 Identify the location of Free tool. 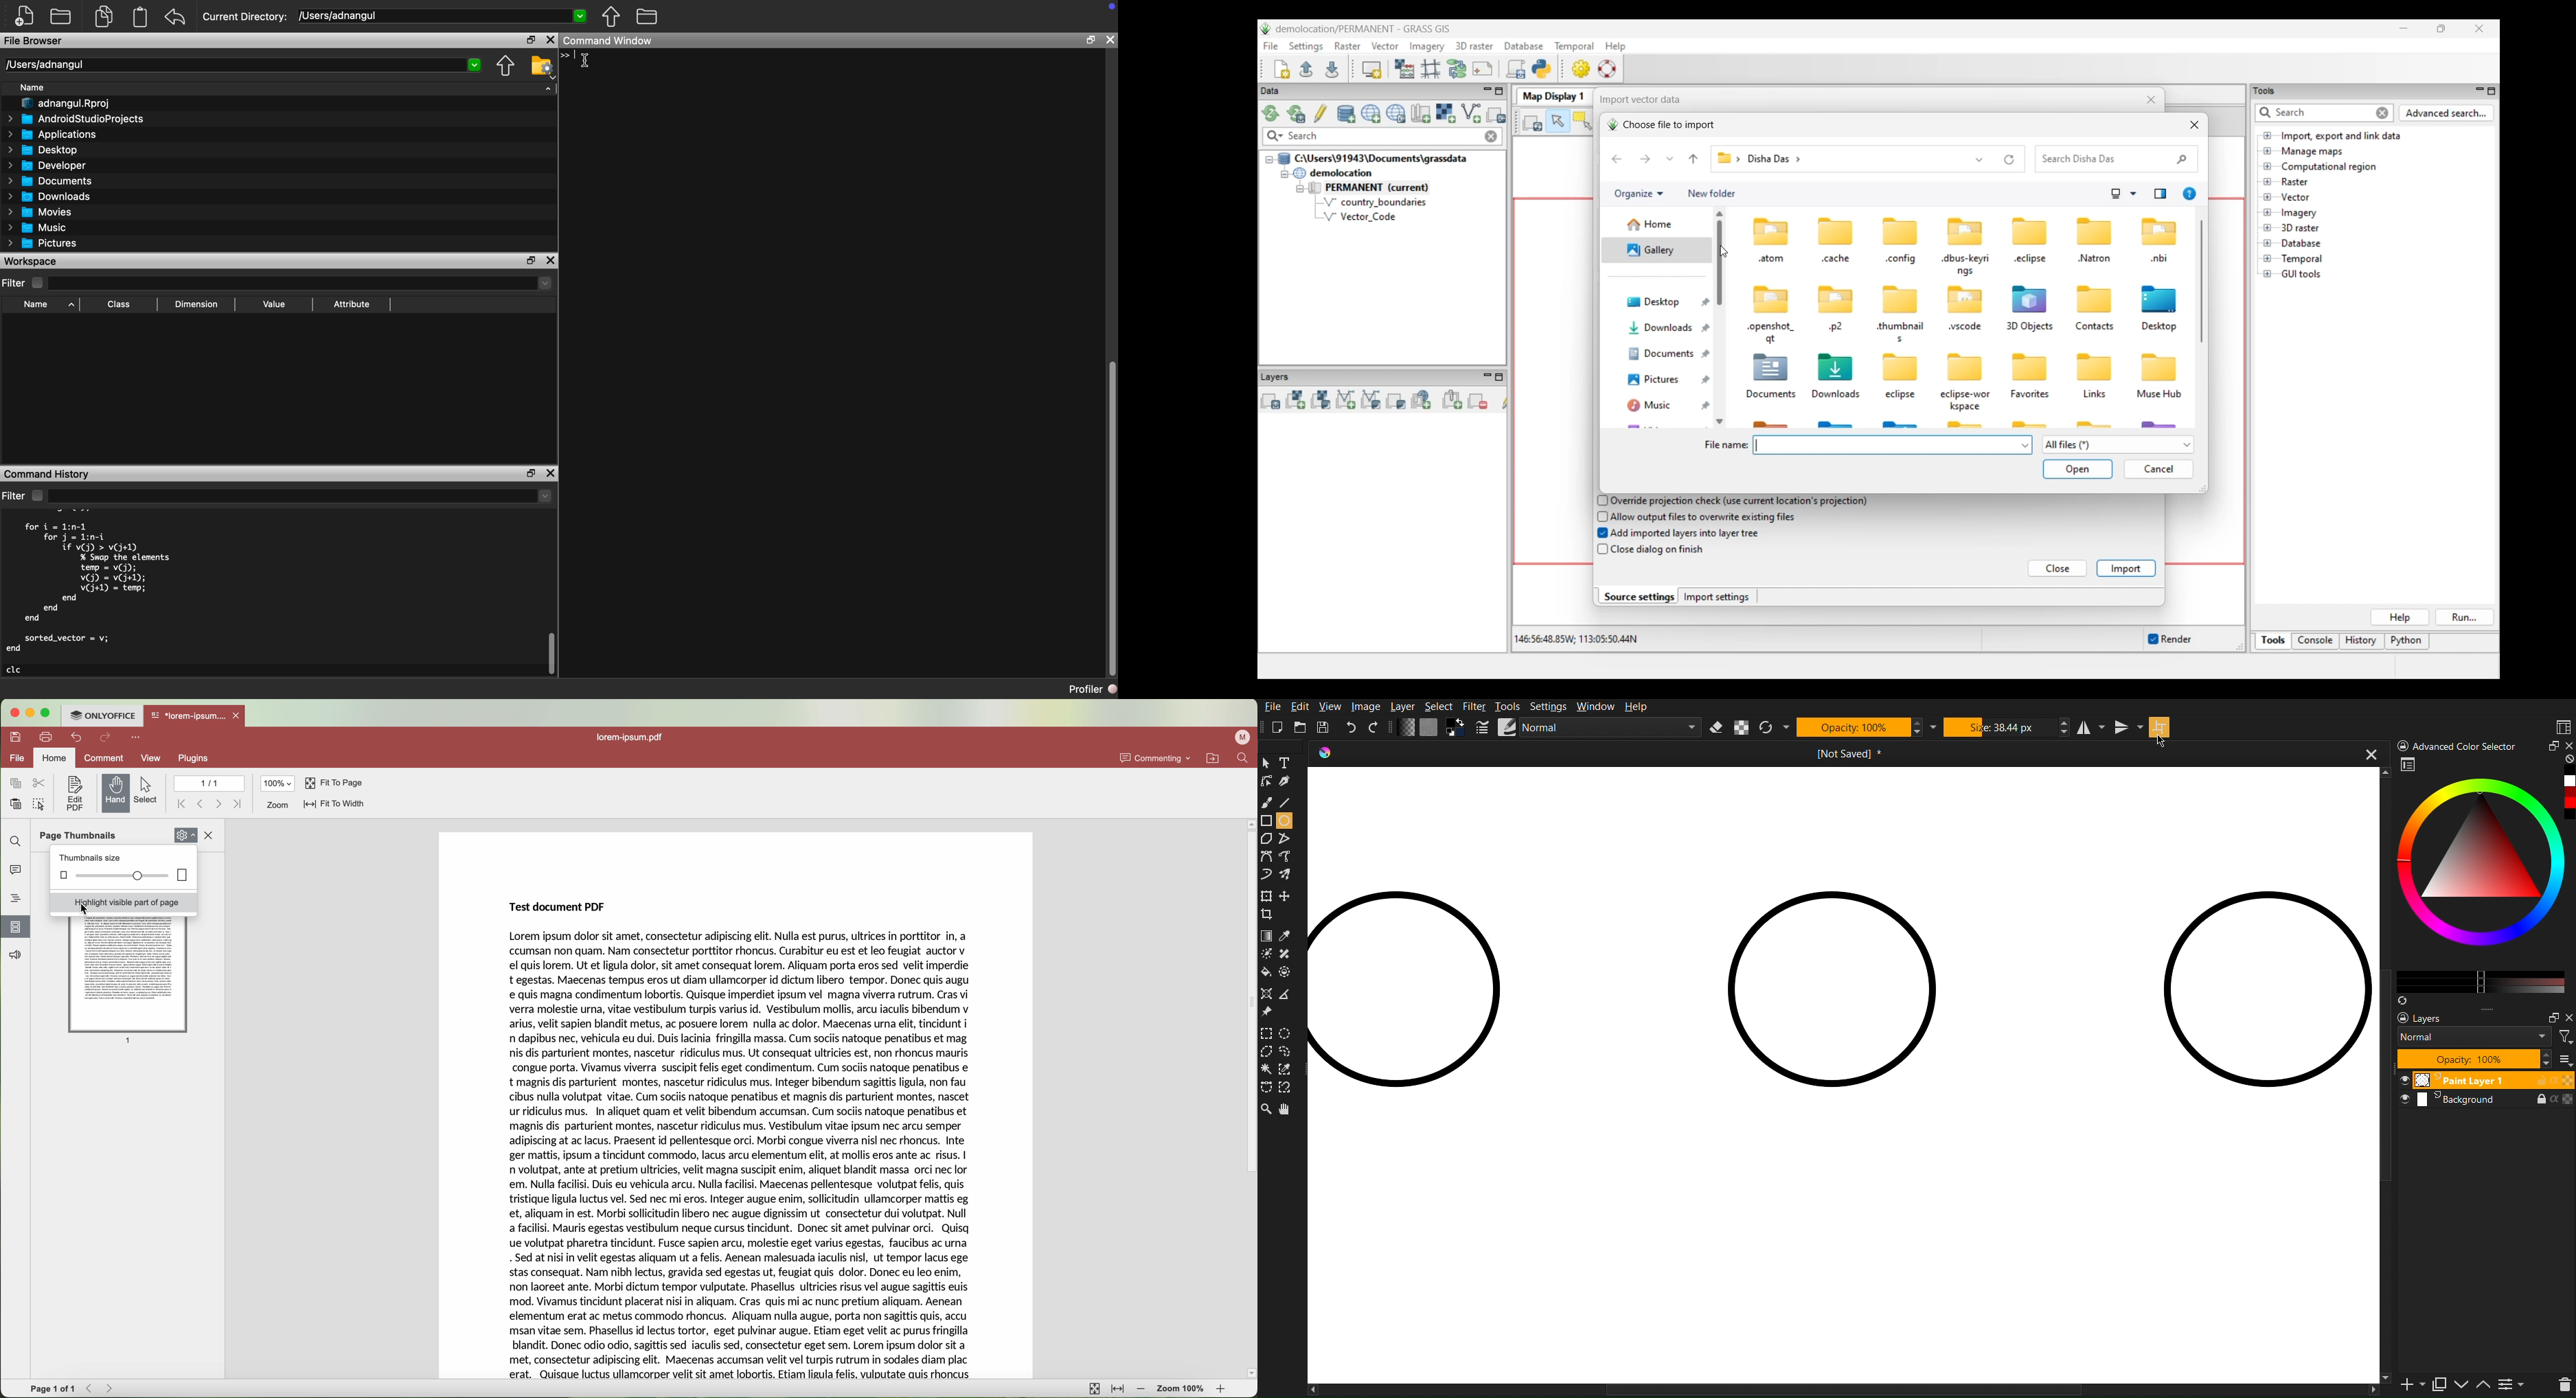
(1288, 1088).